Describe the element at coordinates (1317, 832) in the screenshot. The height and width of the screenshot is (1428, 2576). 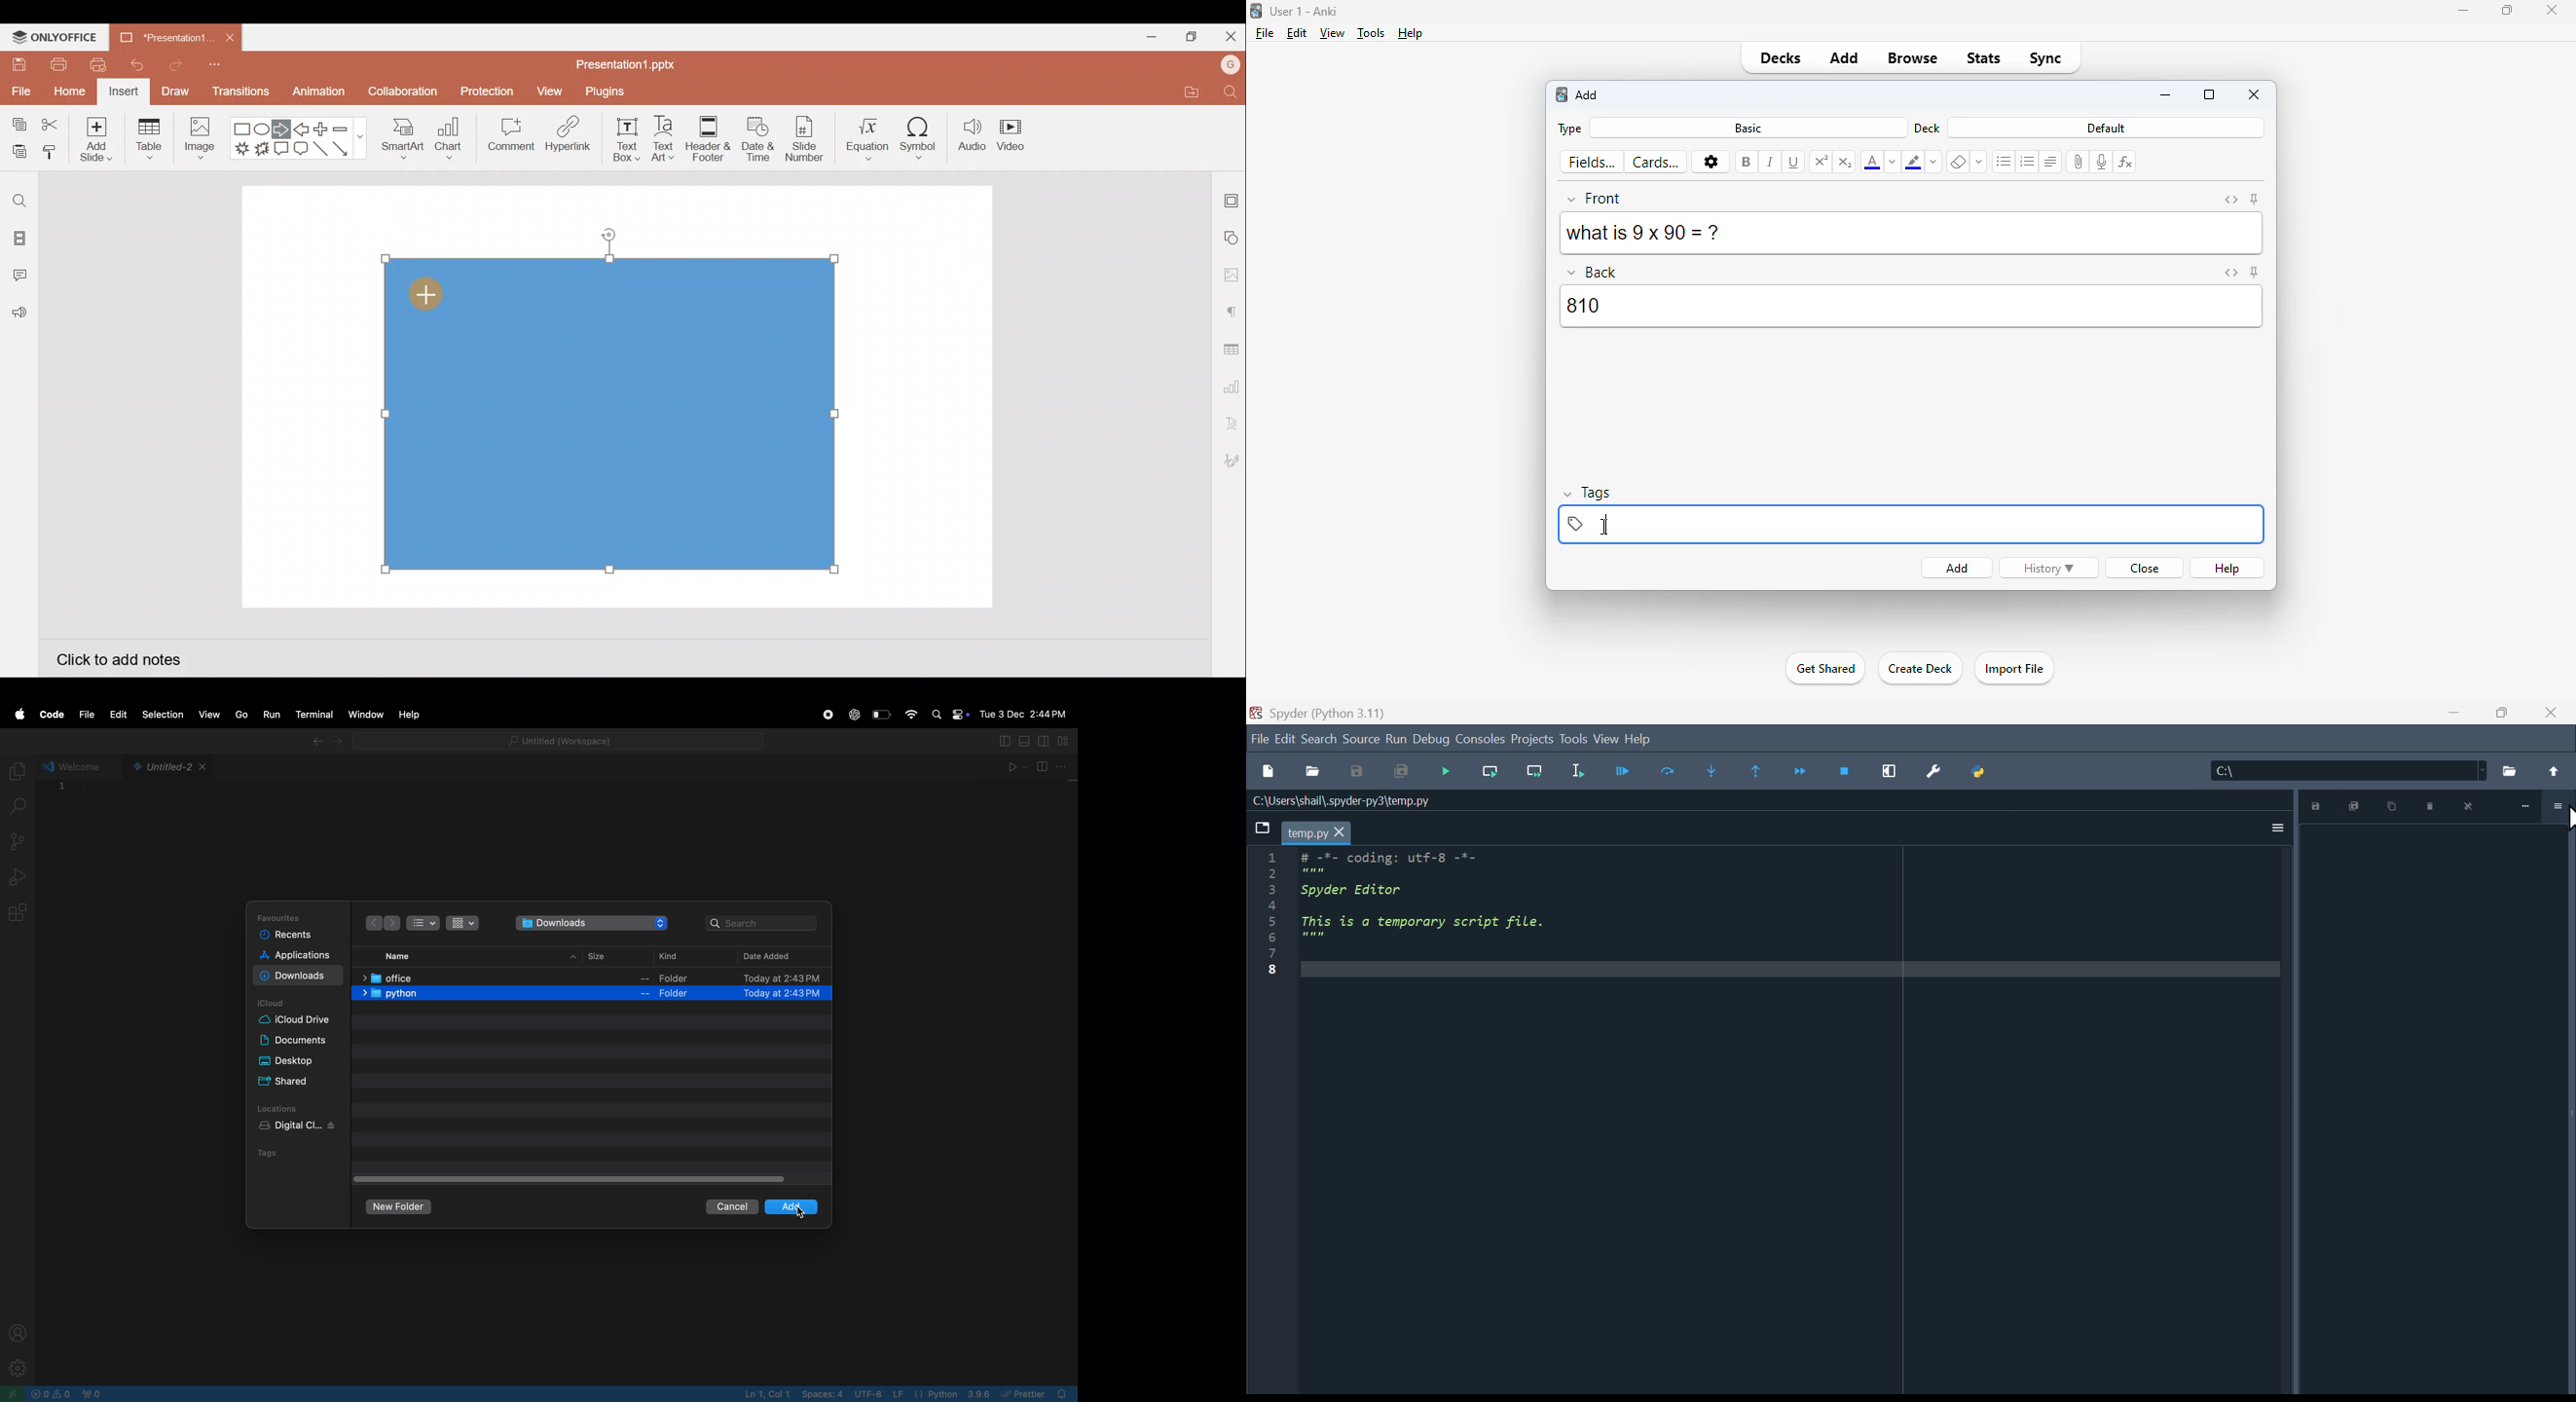
I see `current file tab` at that location.